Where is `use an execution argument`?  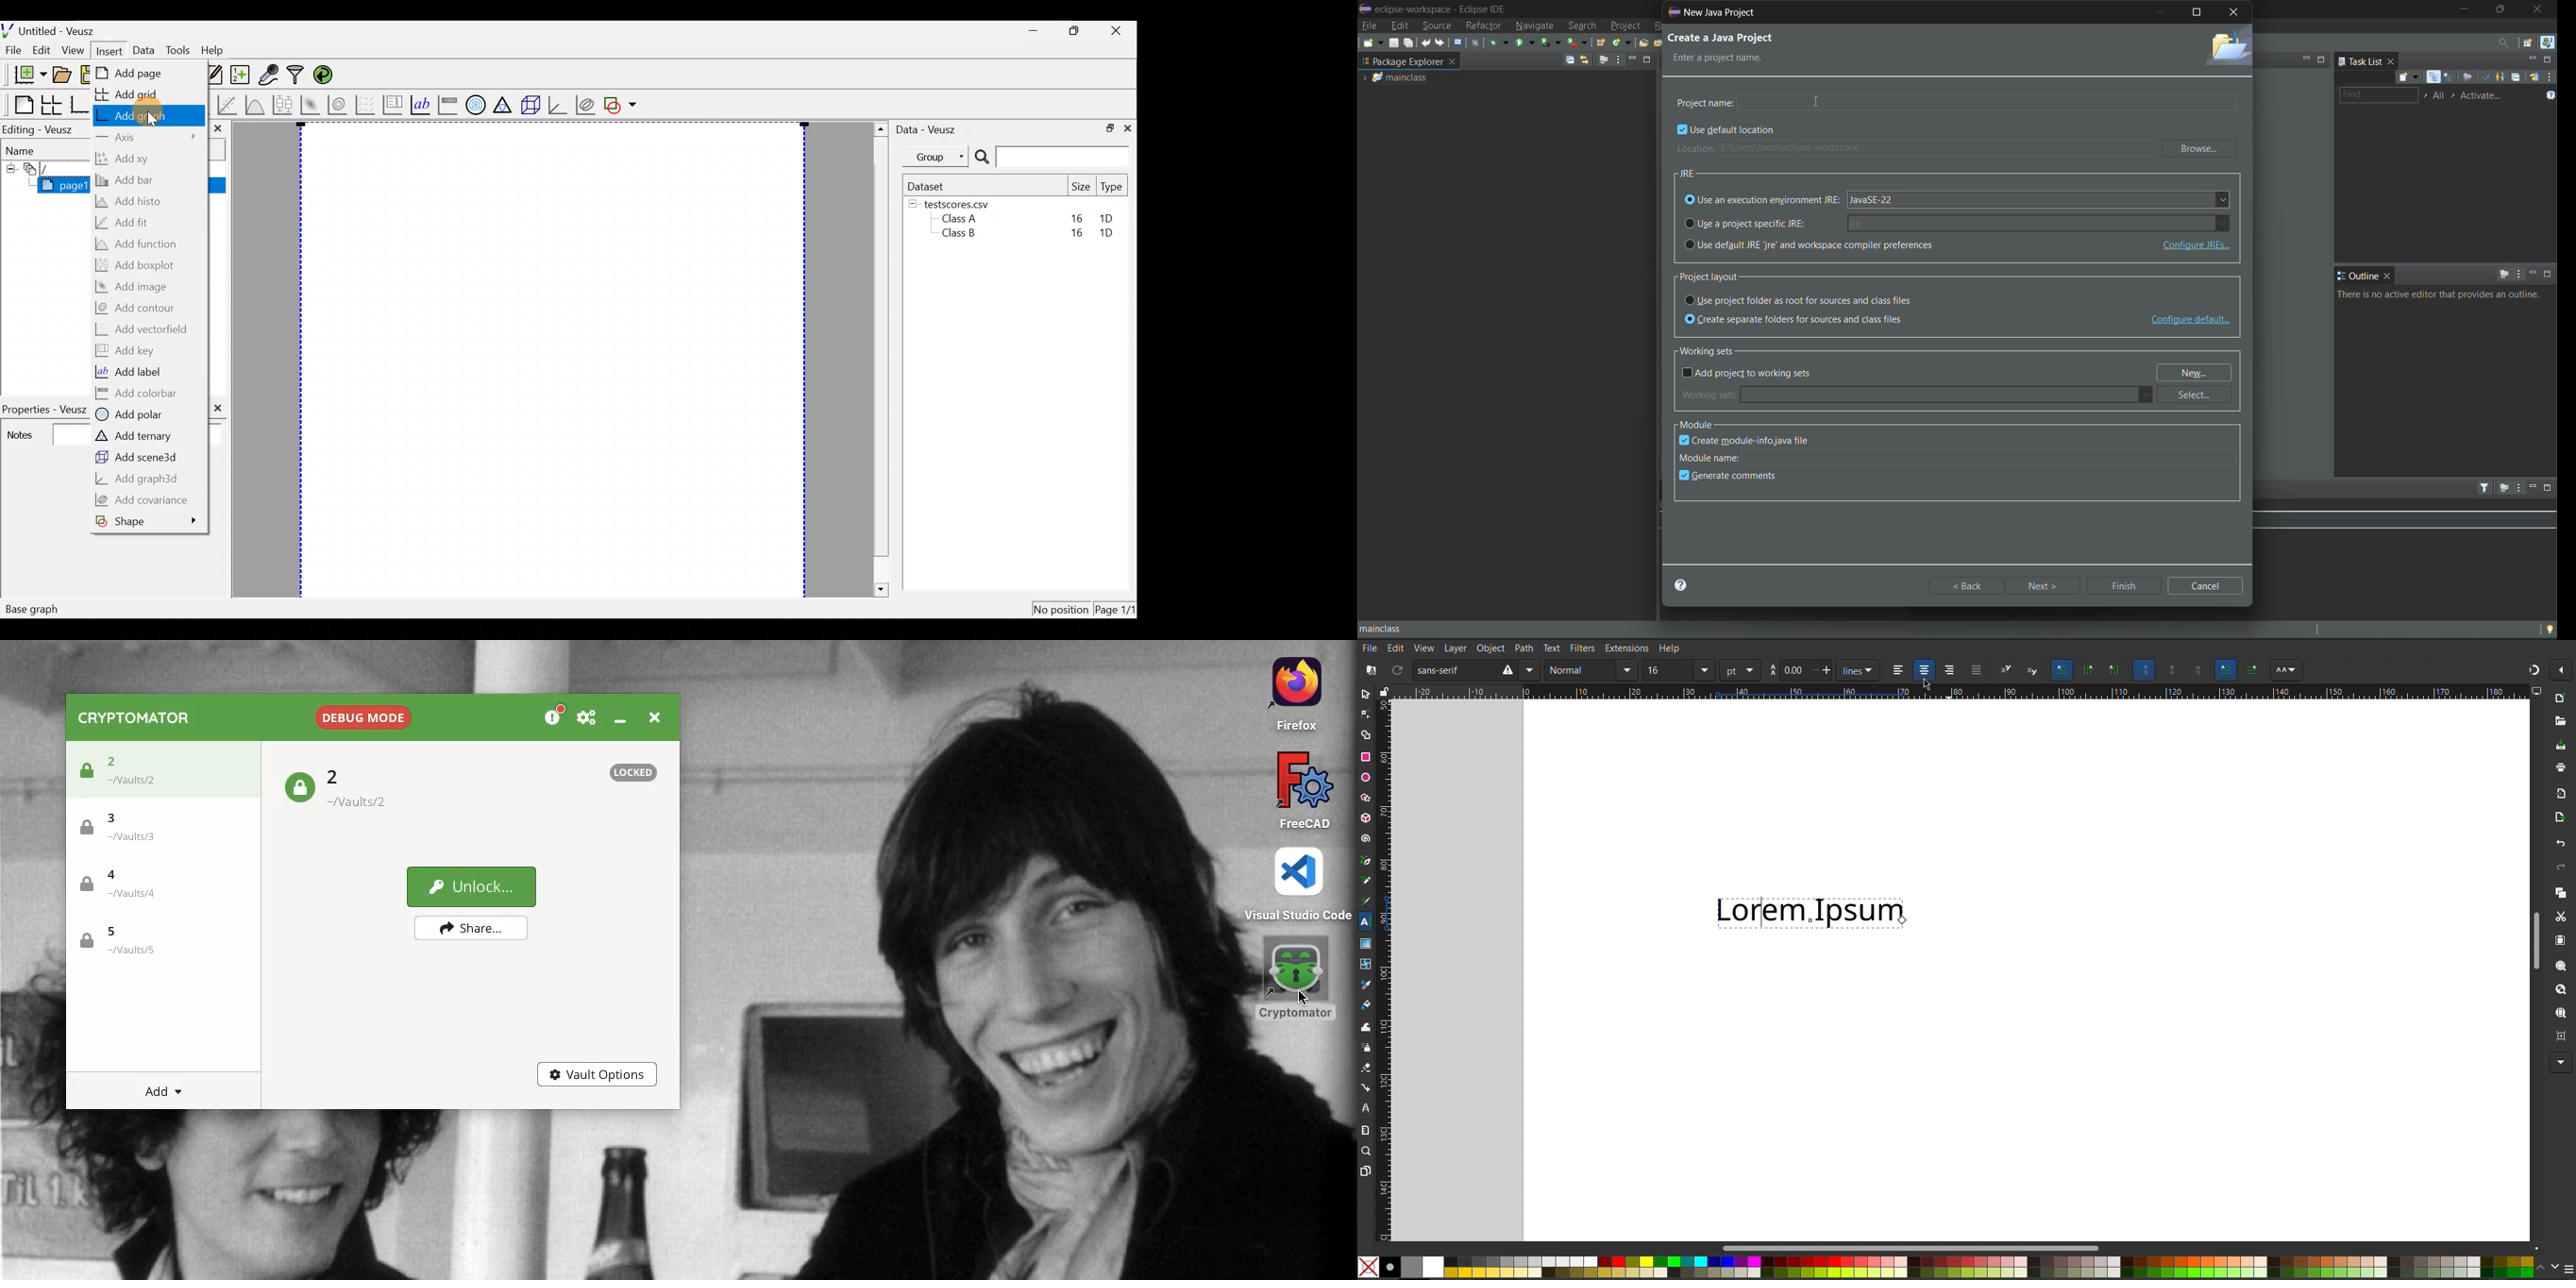 use an execution argument is located at coordinates (1958, 200).